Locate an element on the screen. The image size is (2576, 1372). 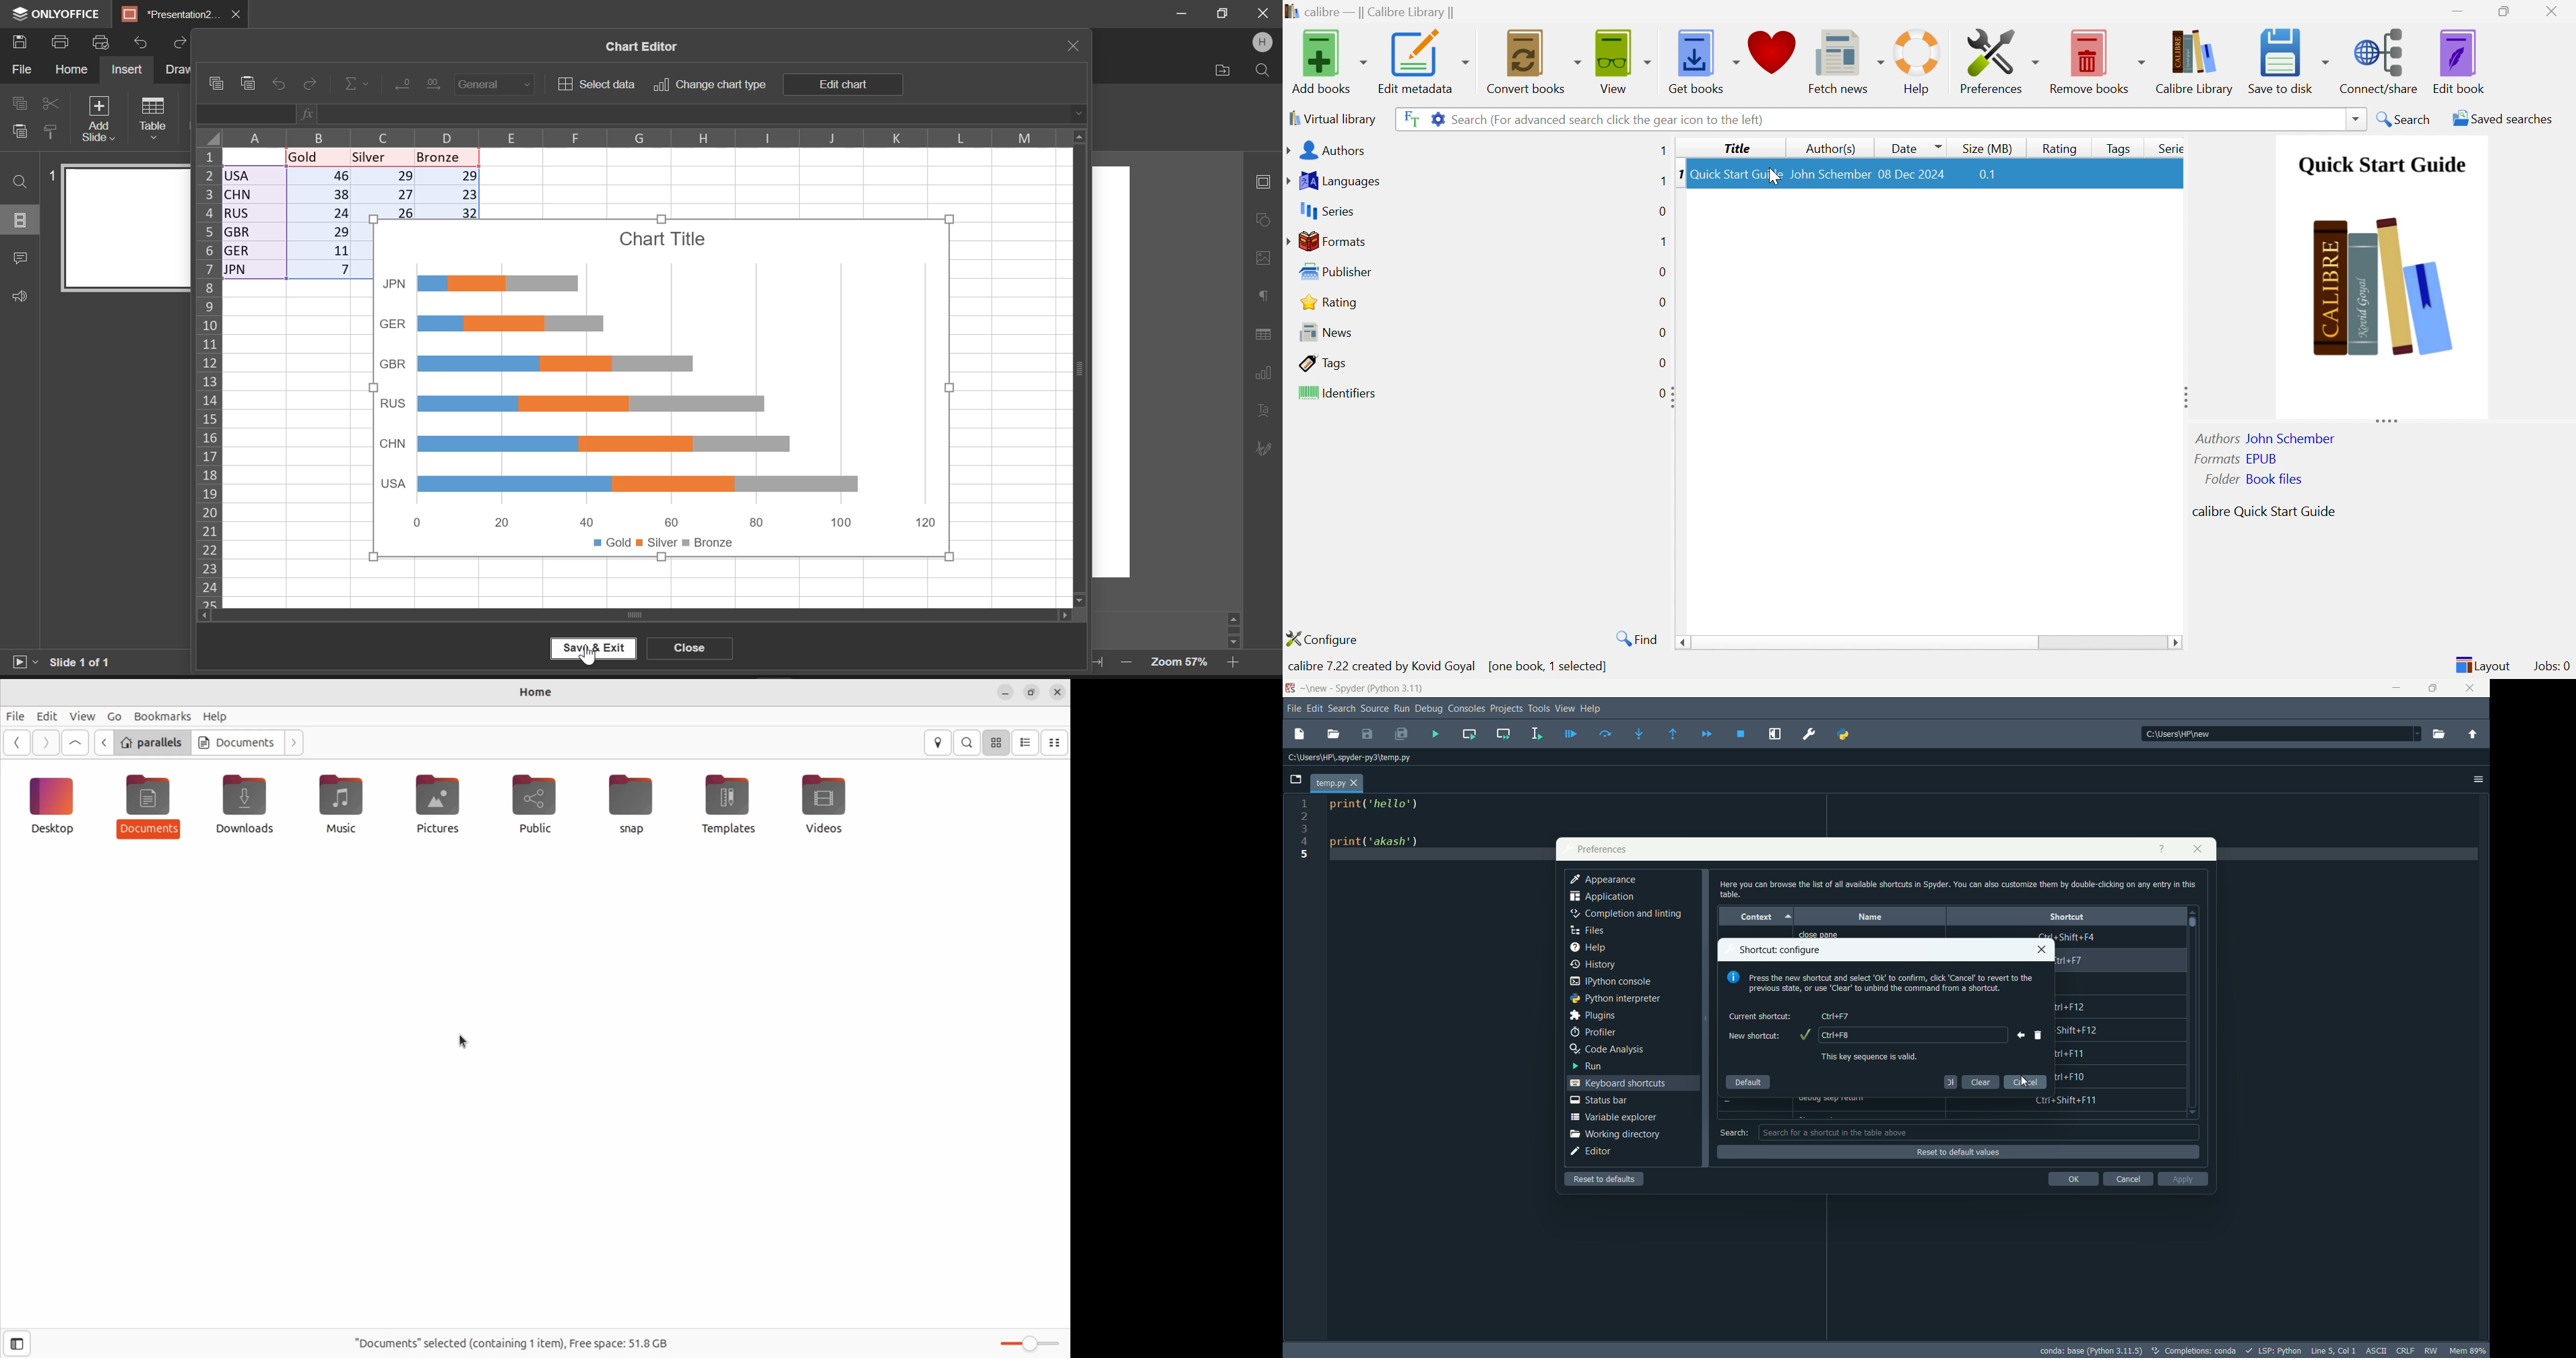
debug menu is located at coordinates (1430, 709).